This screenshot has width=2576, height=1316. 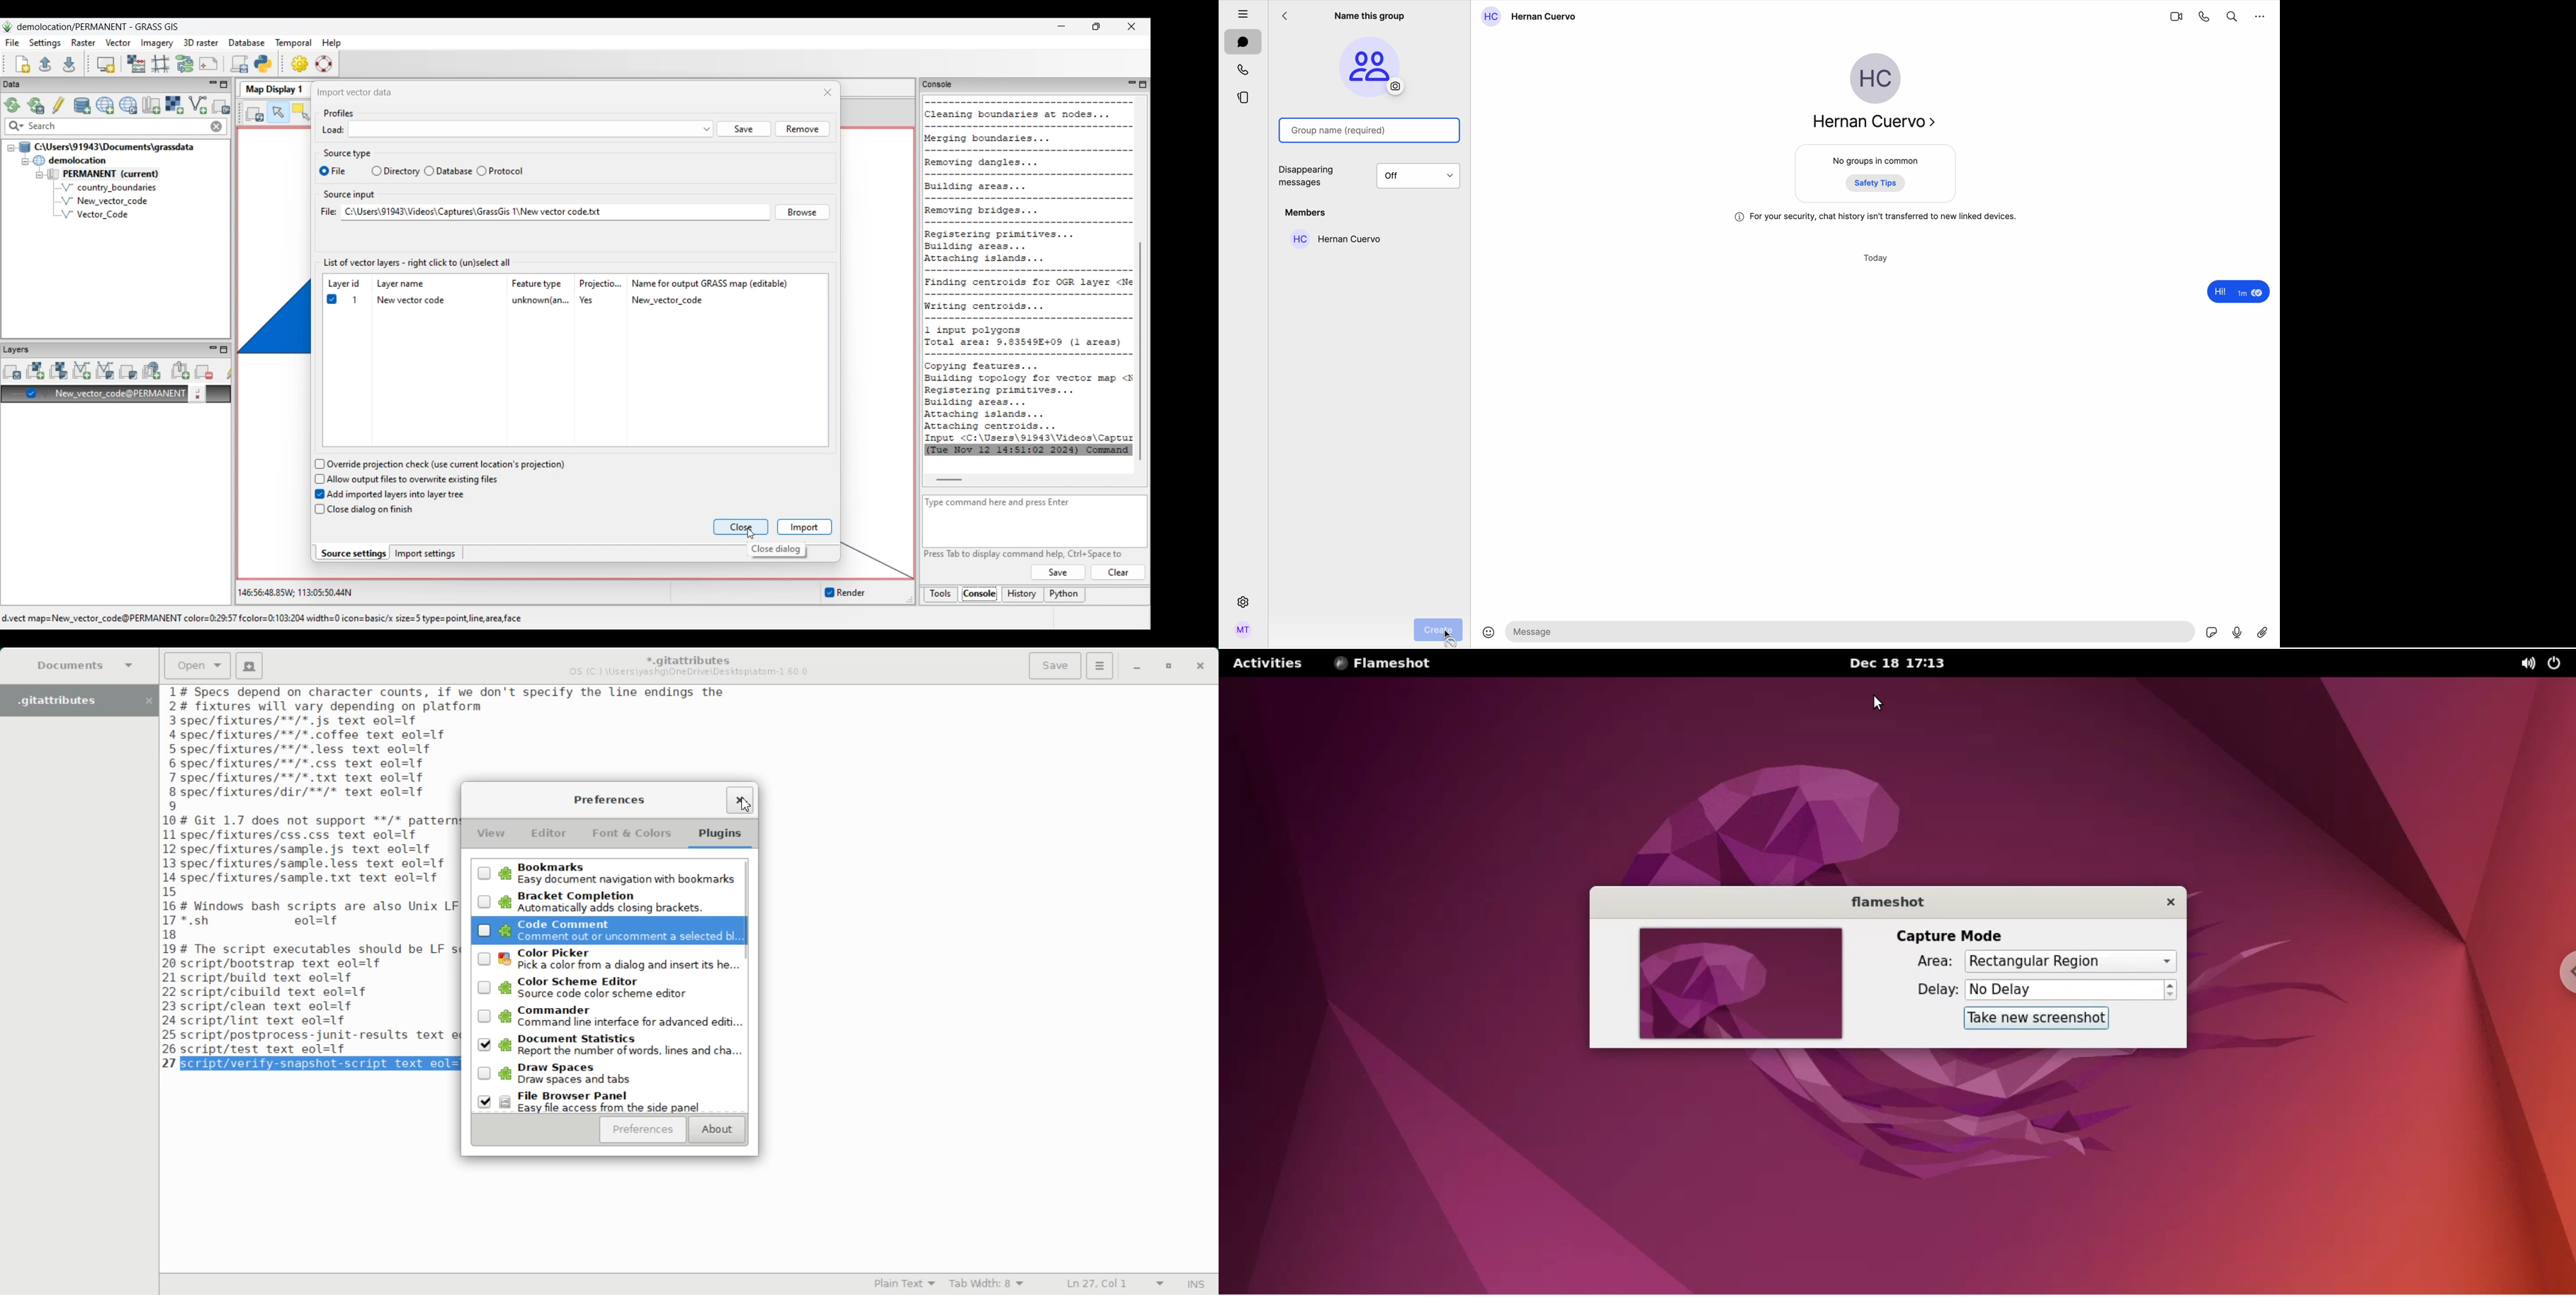 What do you see at coordinates (83, 43) in the screenshot?
I see `Raster menu` at bounding box center [83, 43].